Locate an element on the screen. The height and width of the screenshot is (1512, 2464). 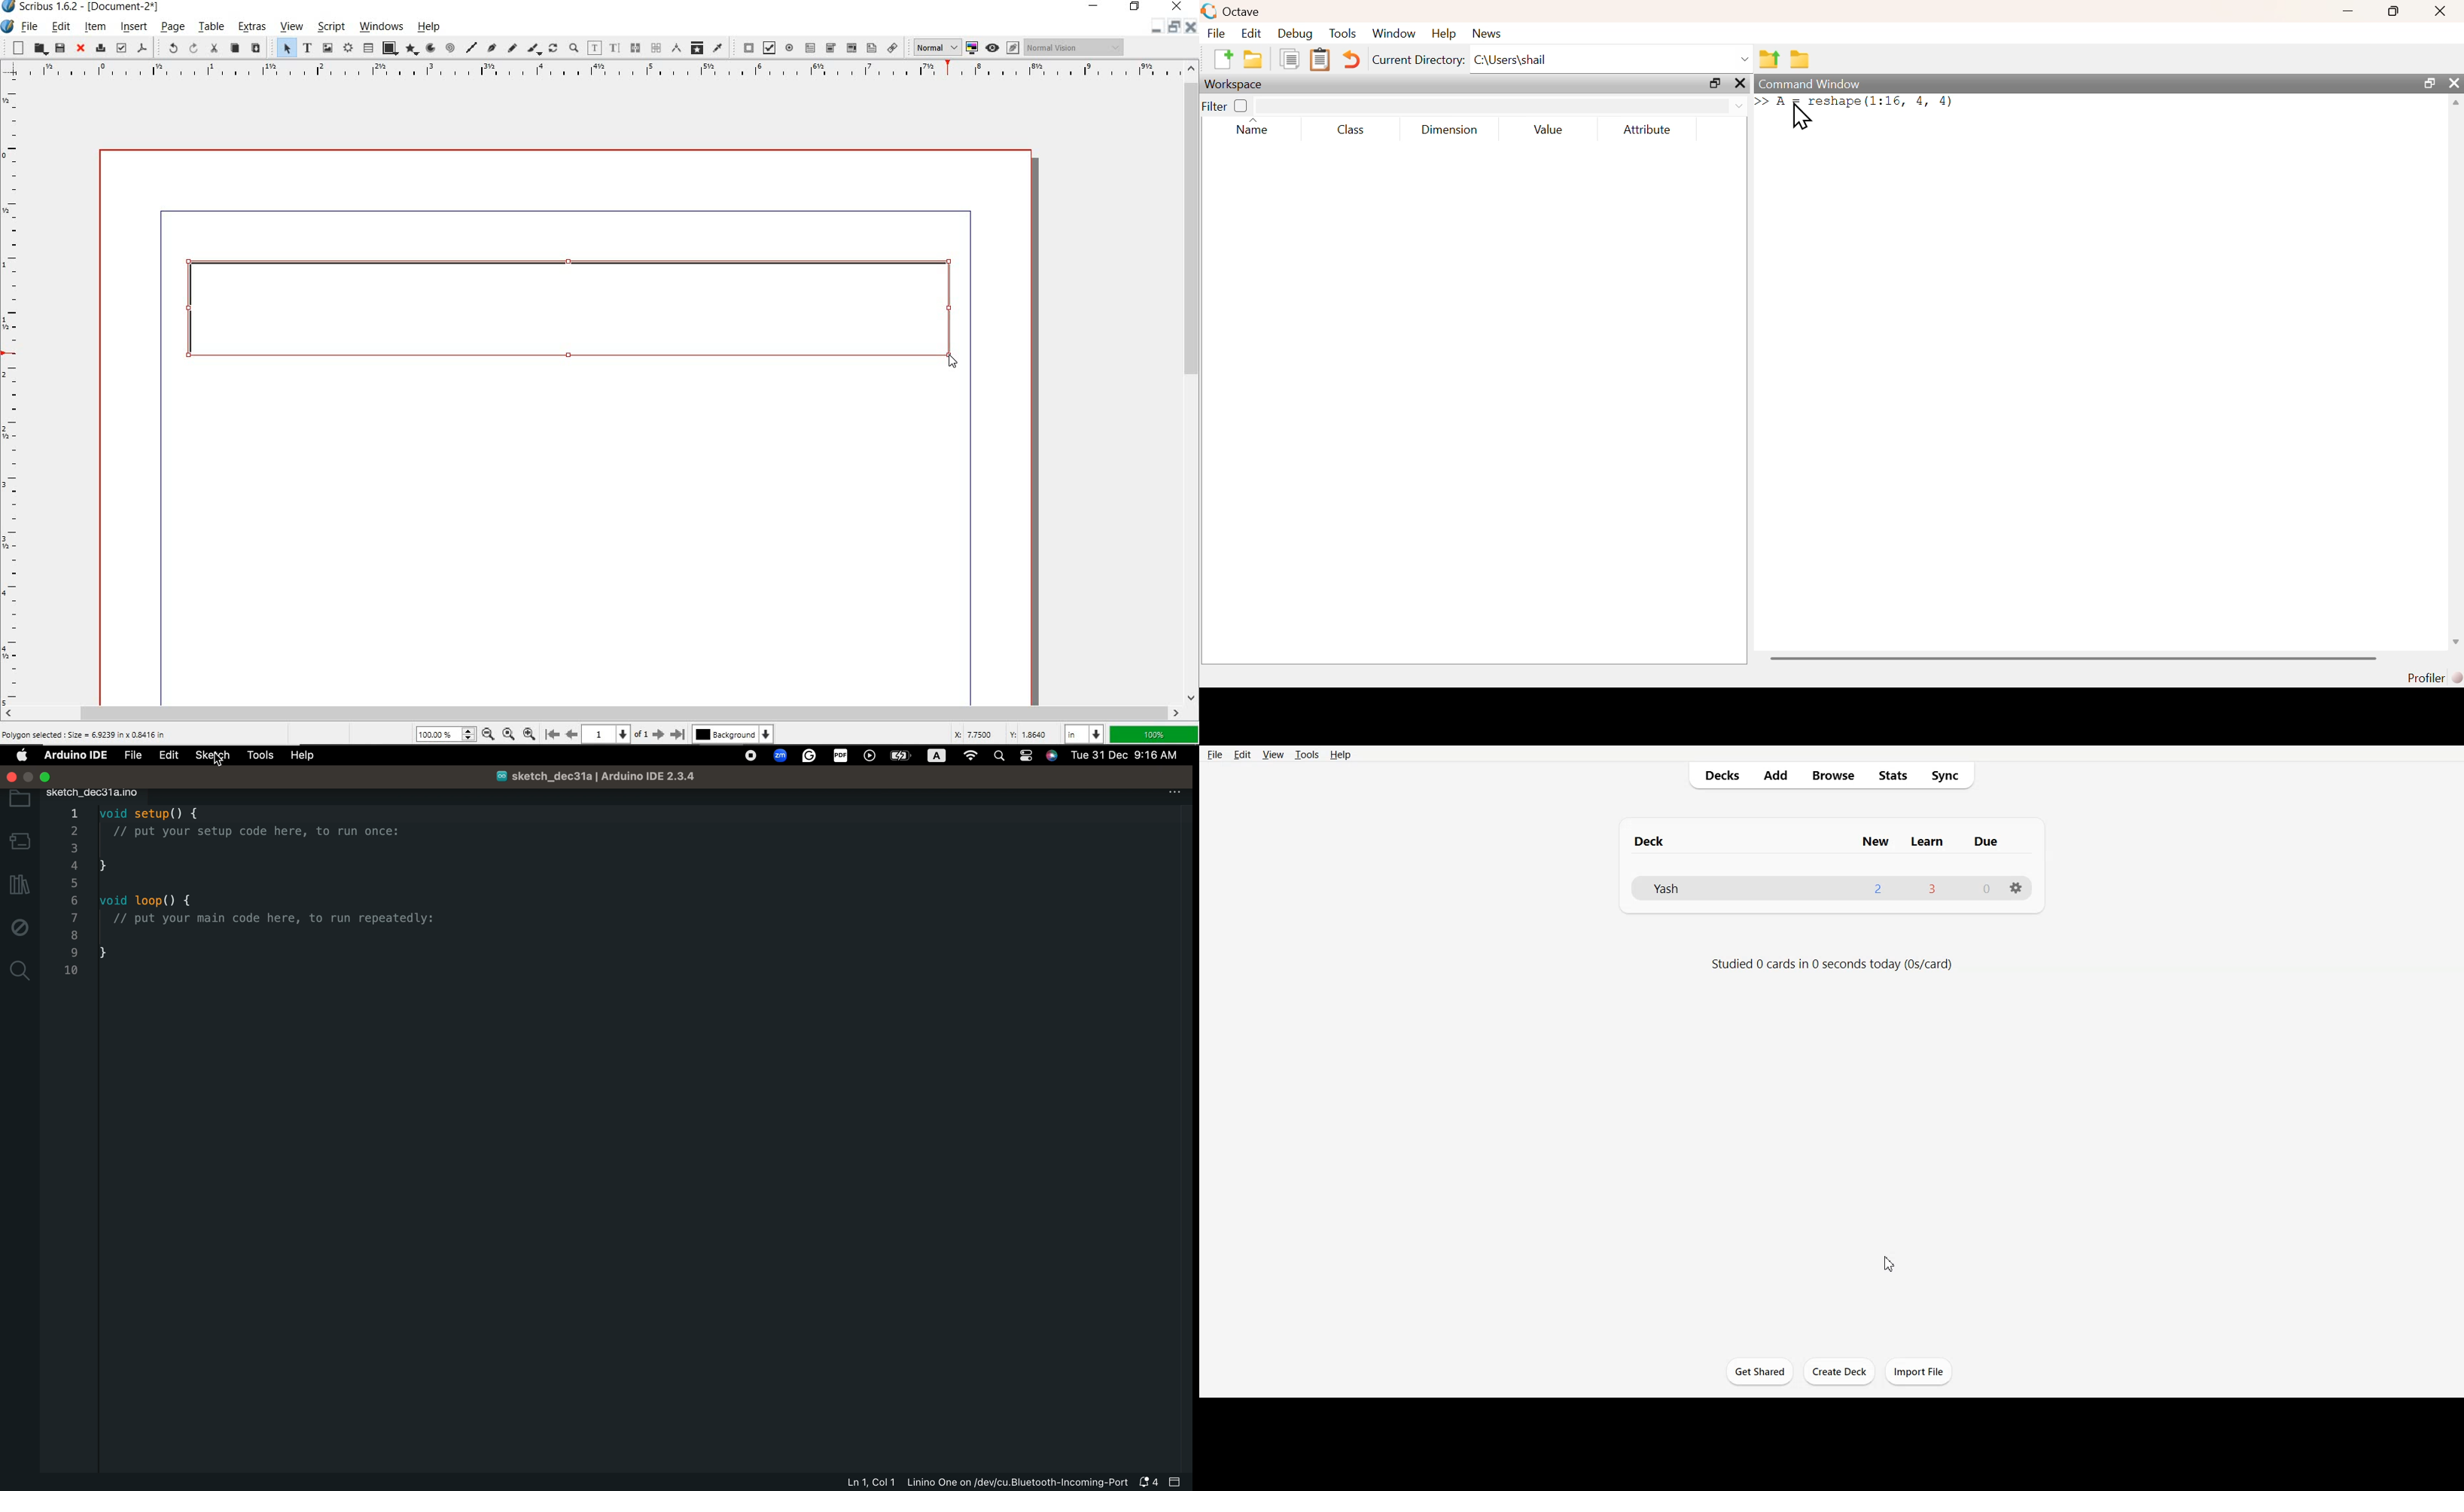
Learn is located at coordinates (1928, 841).